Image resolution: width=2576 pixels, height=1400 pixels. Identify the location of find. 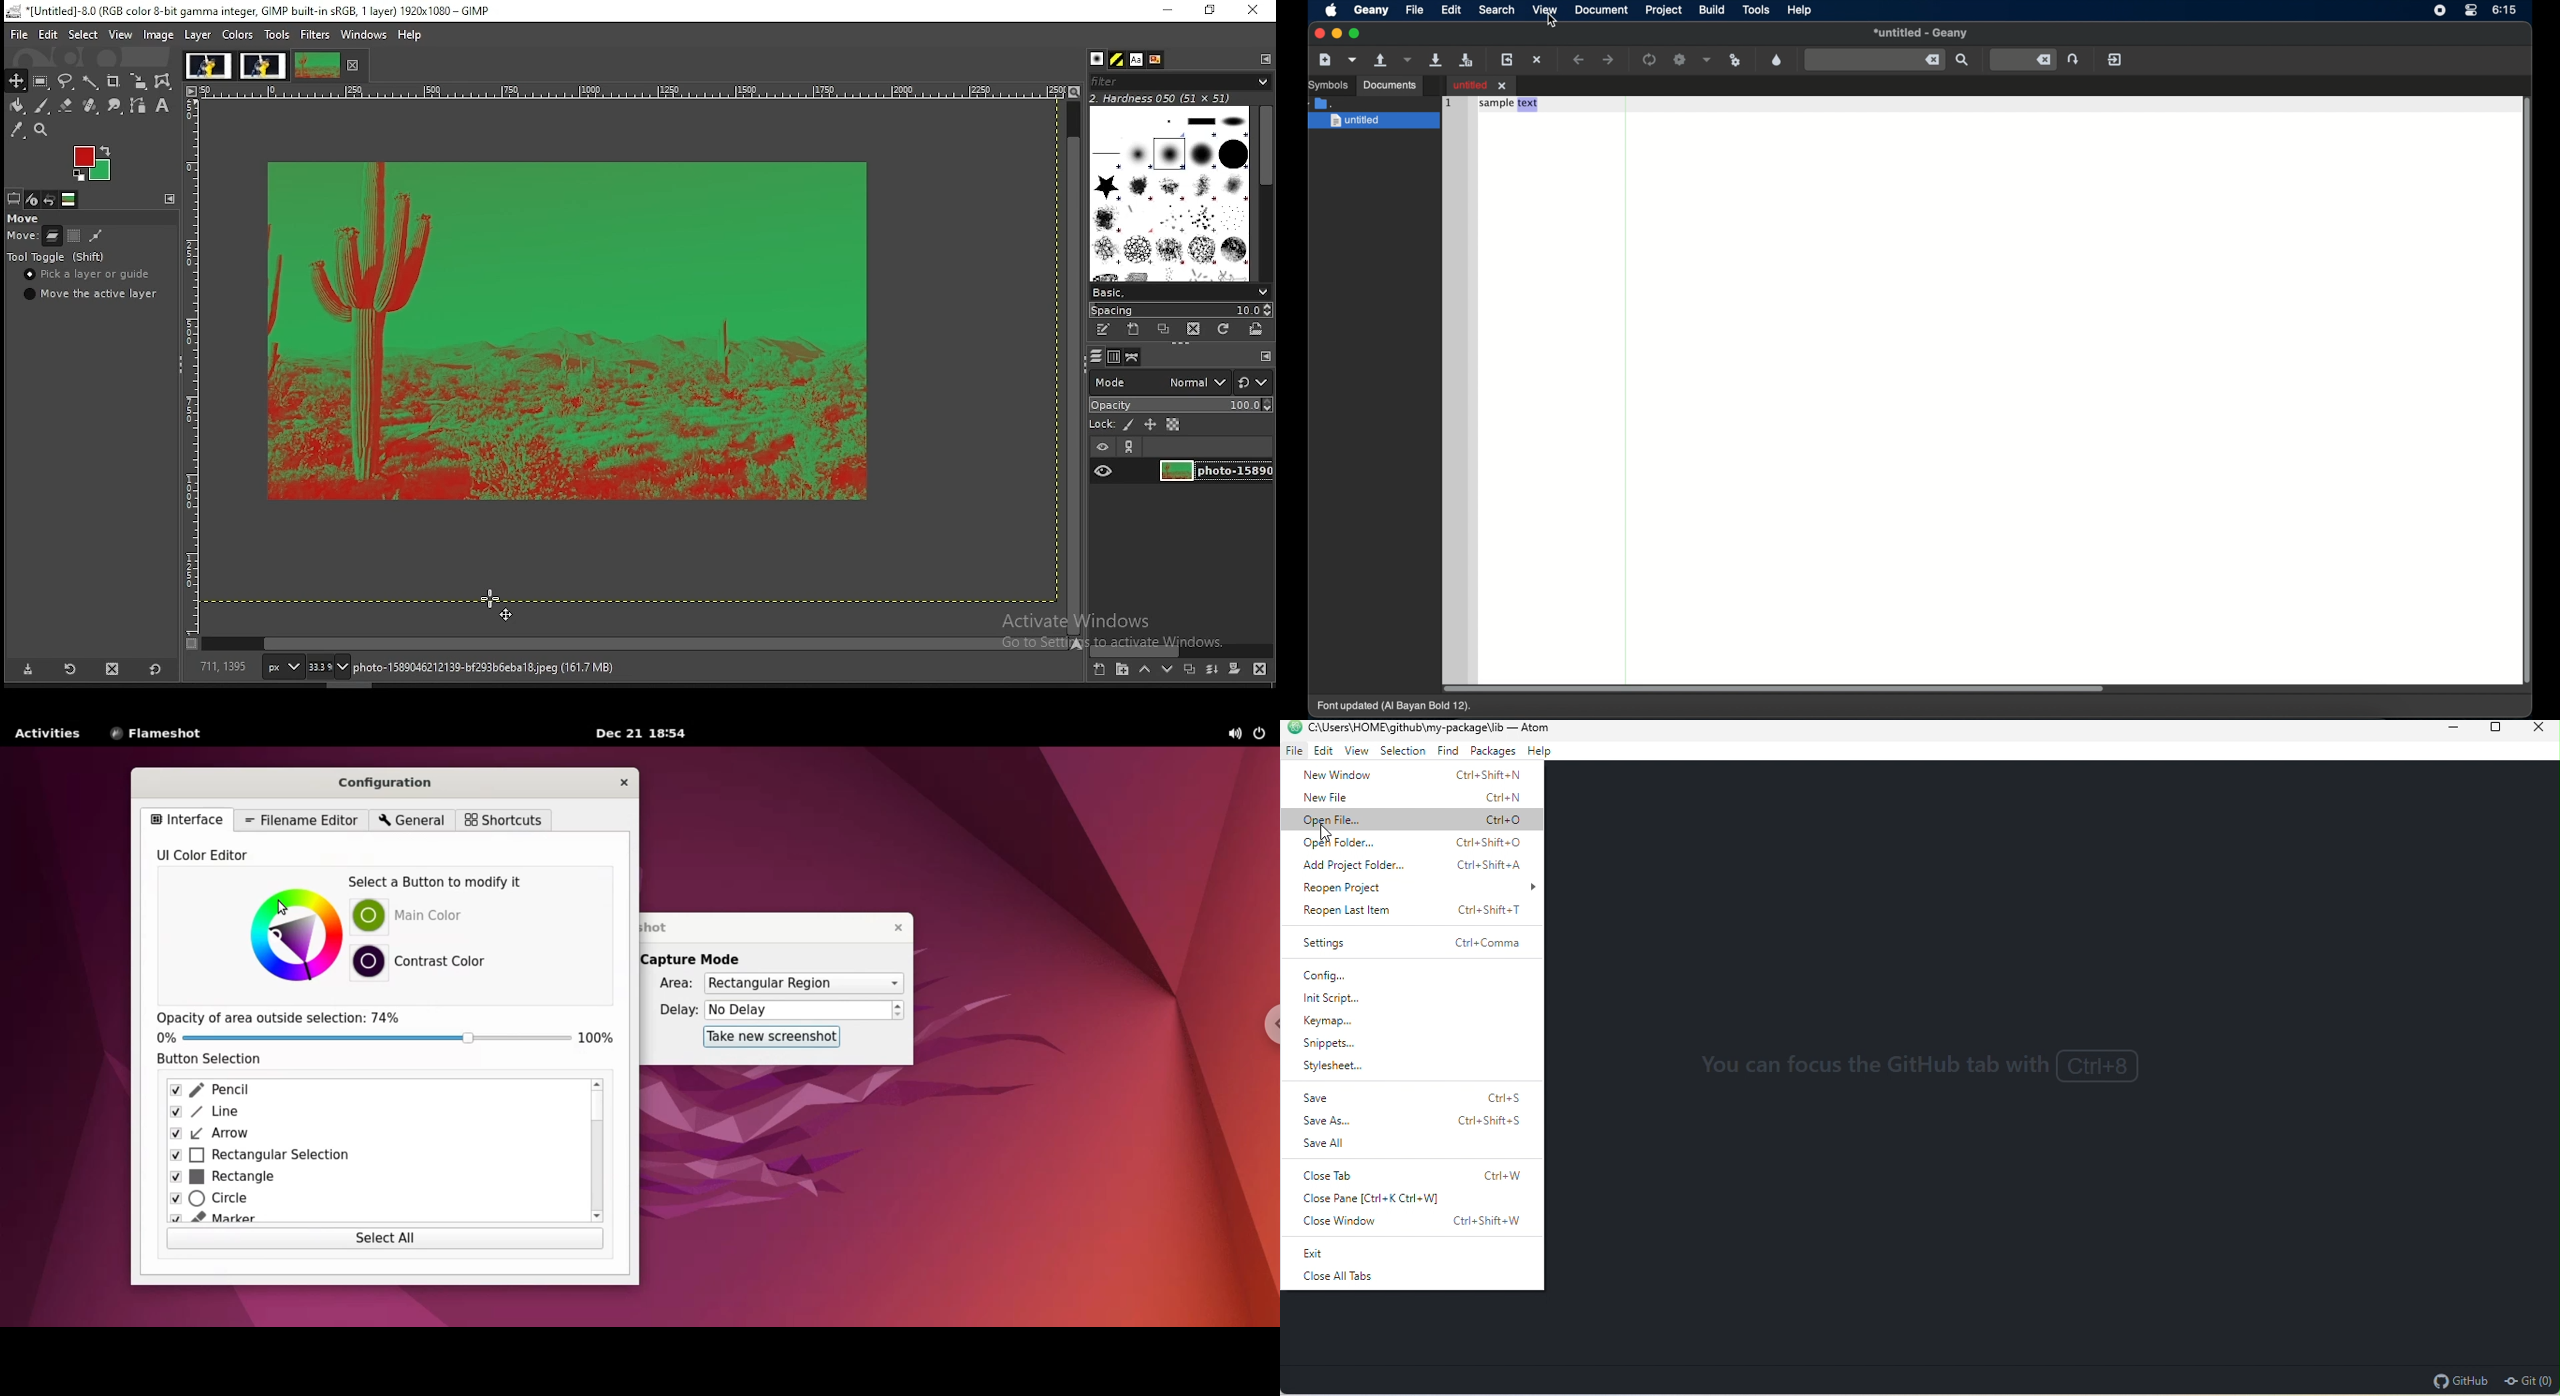
(1446, 753).